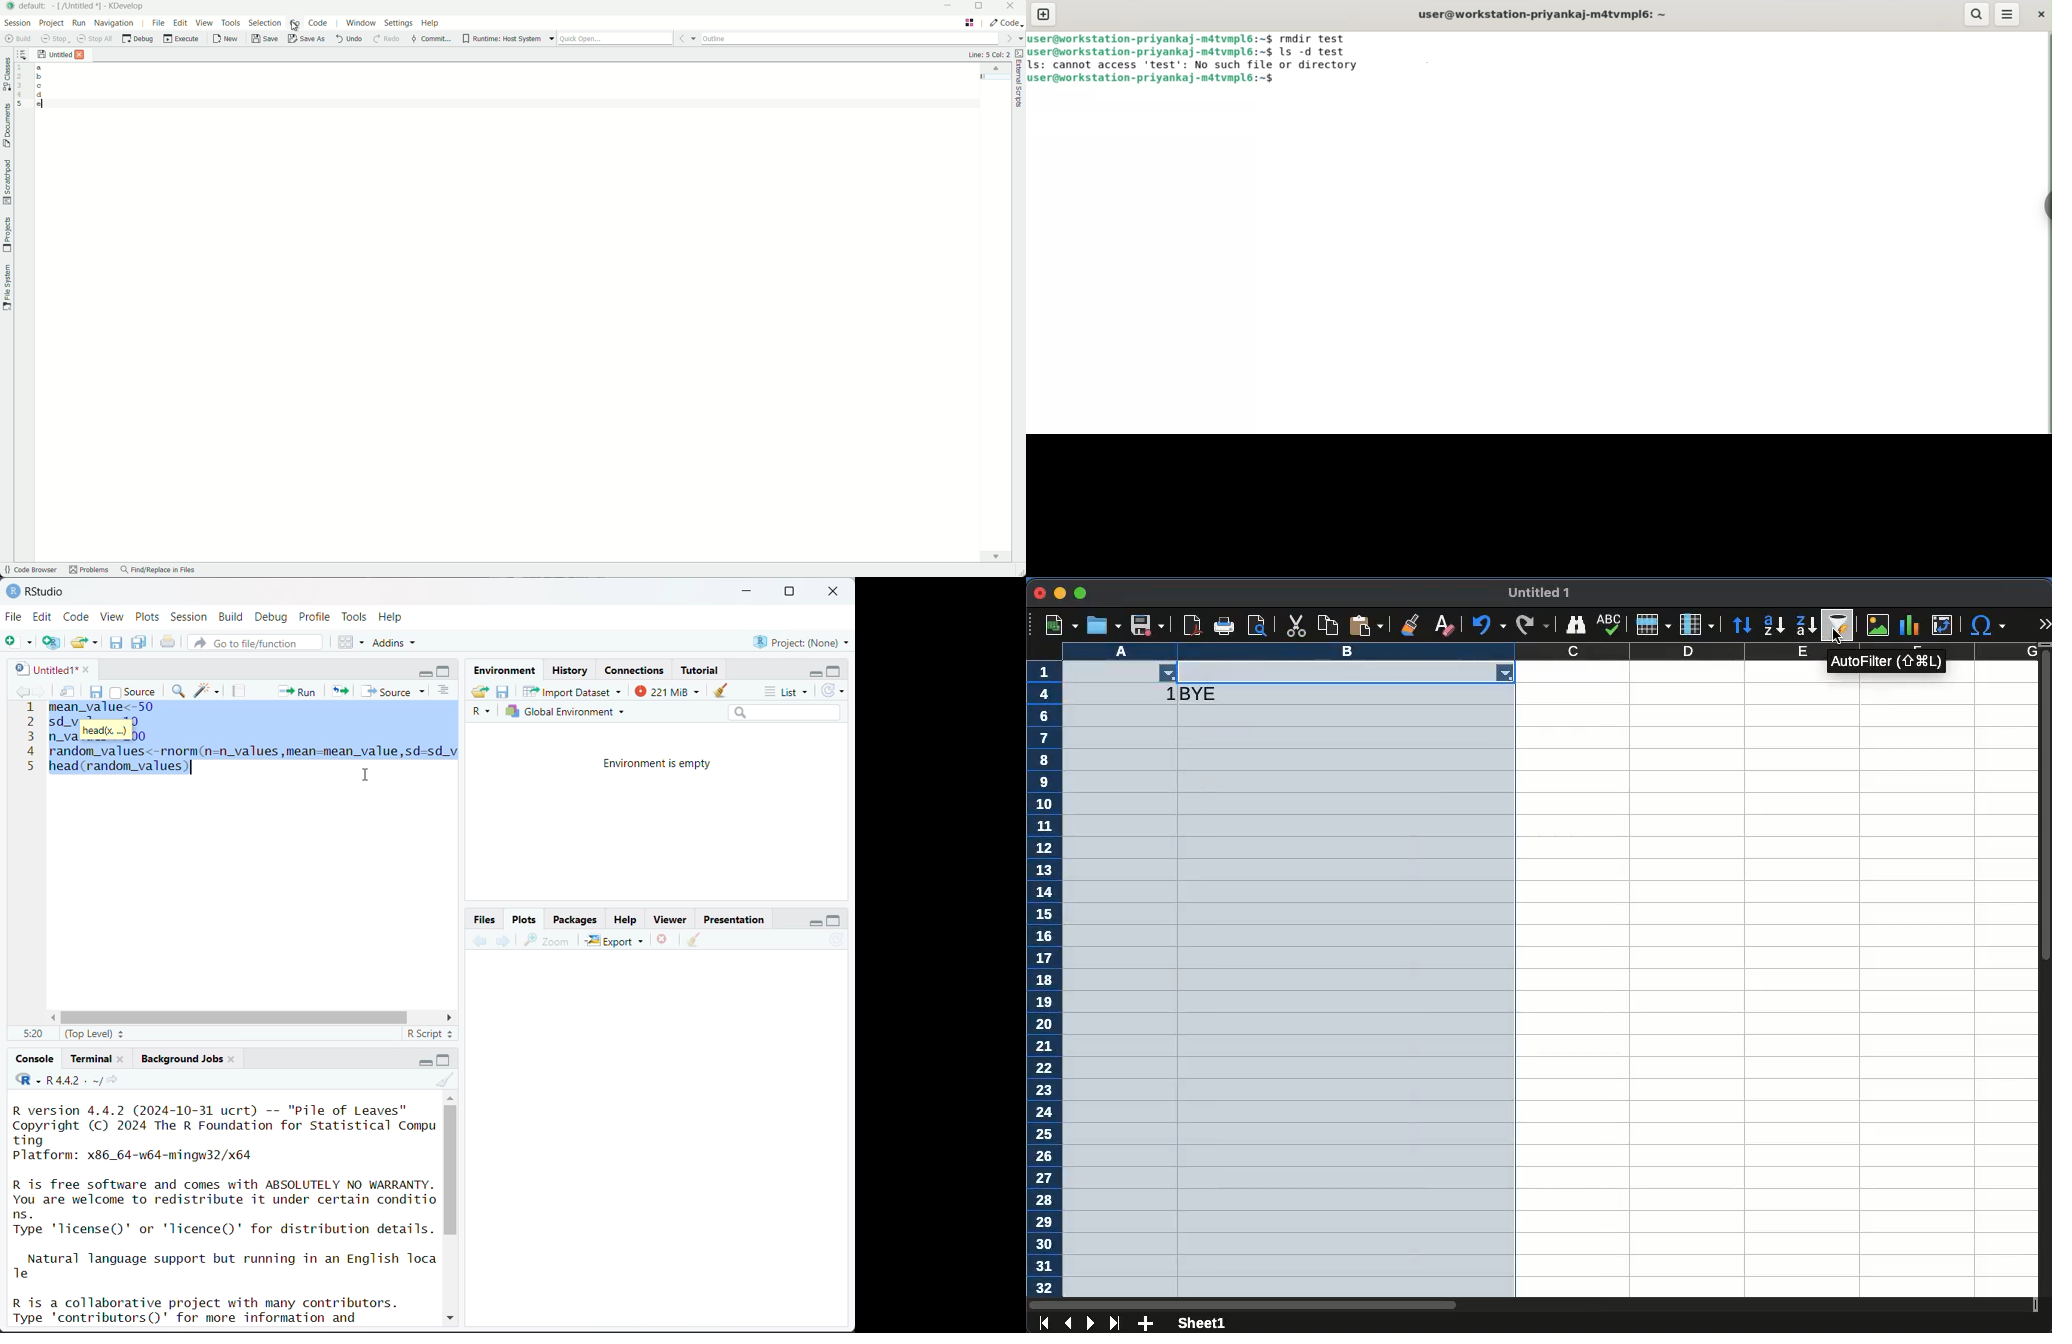  I want to click on Export, so click(615, 940).